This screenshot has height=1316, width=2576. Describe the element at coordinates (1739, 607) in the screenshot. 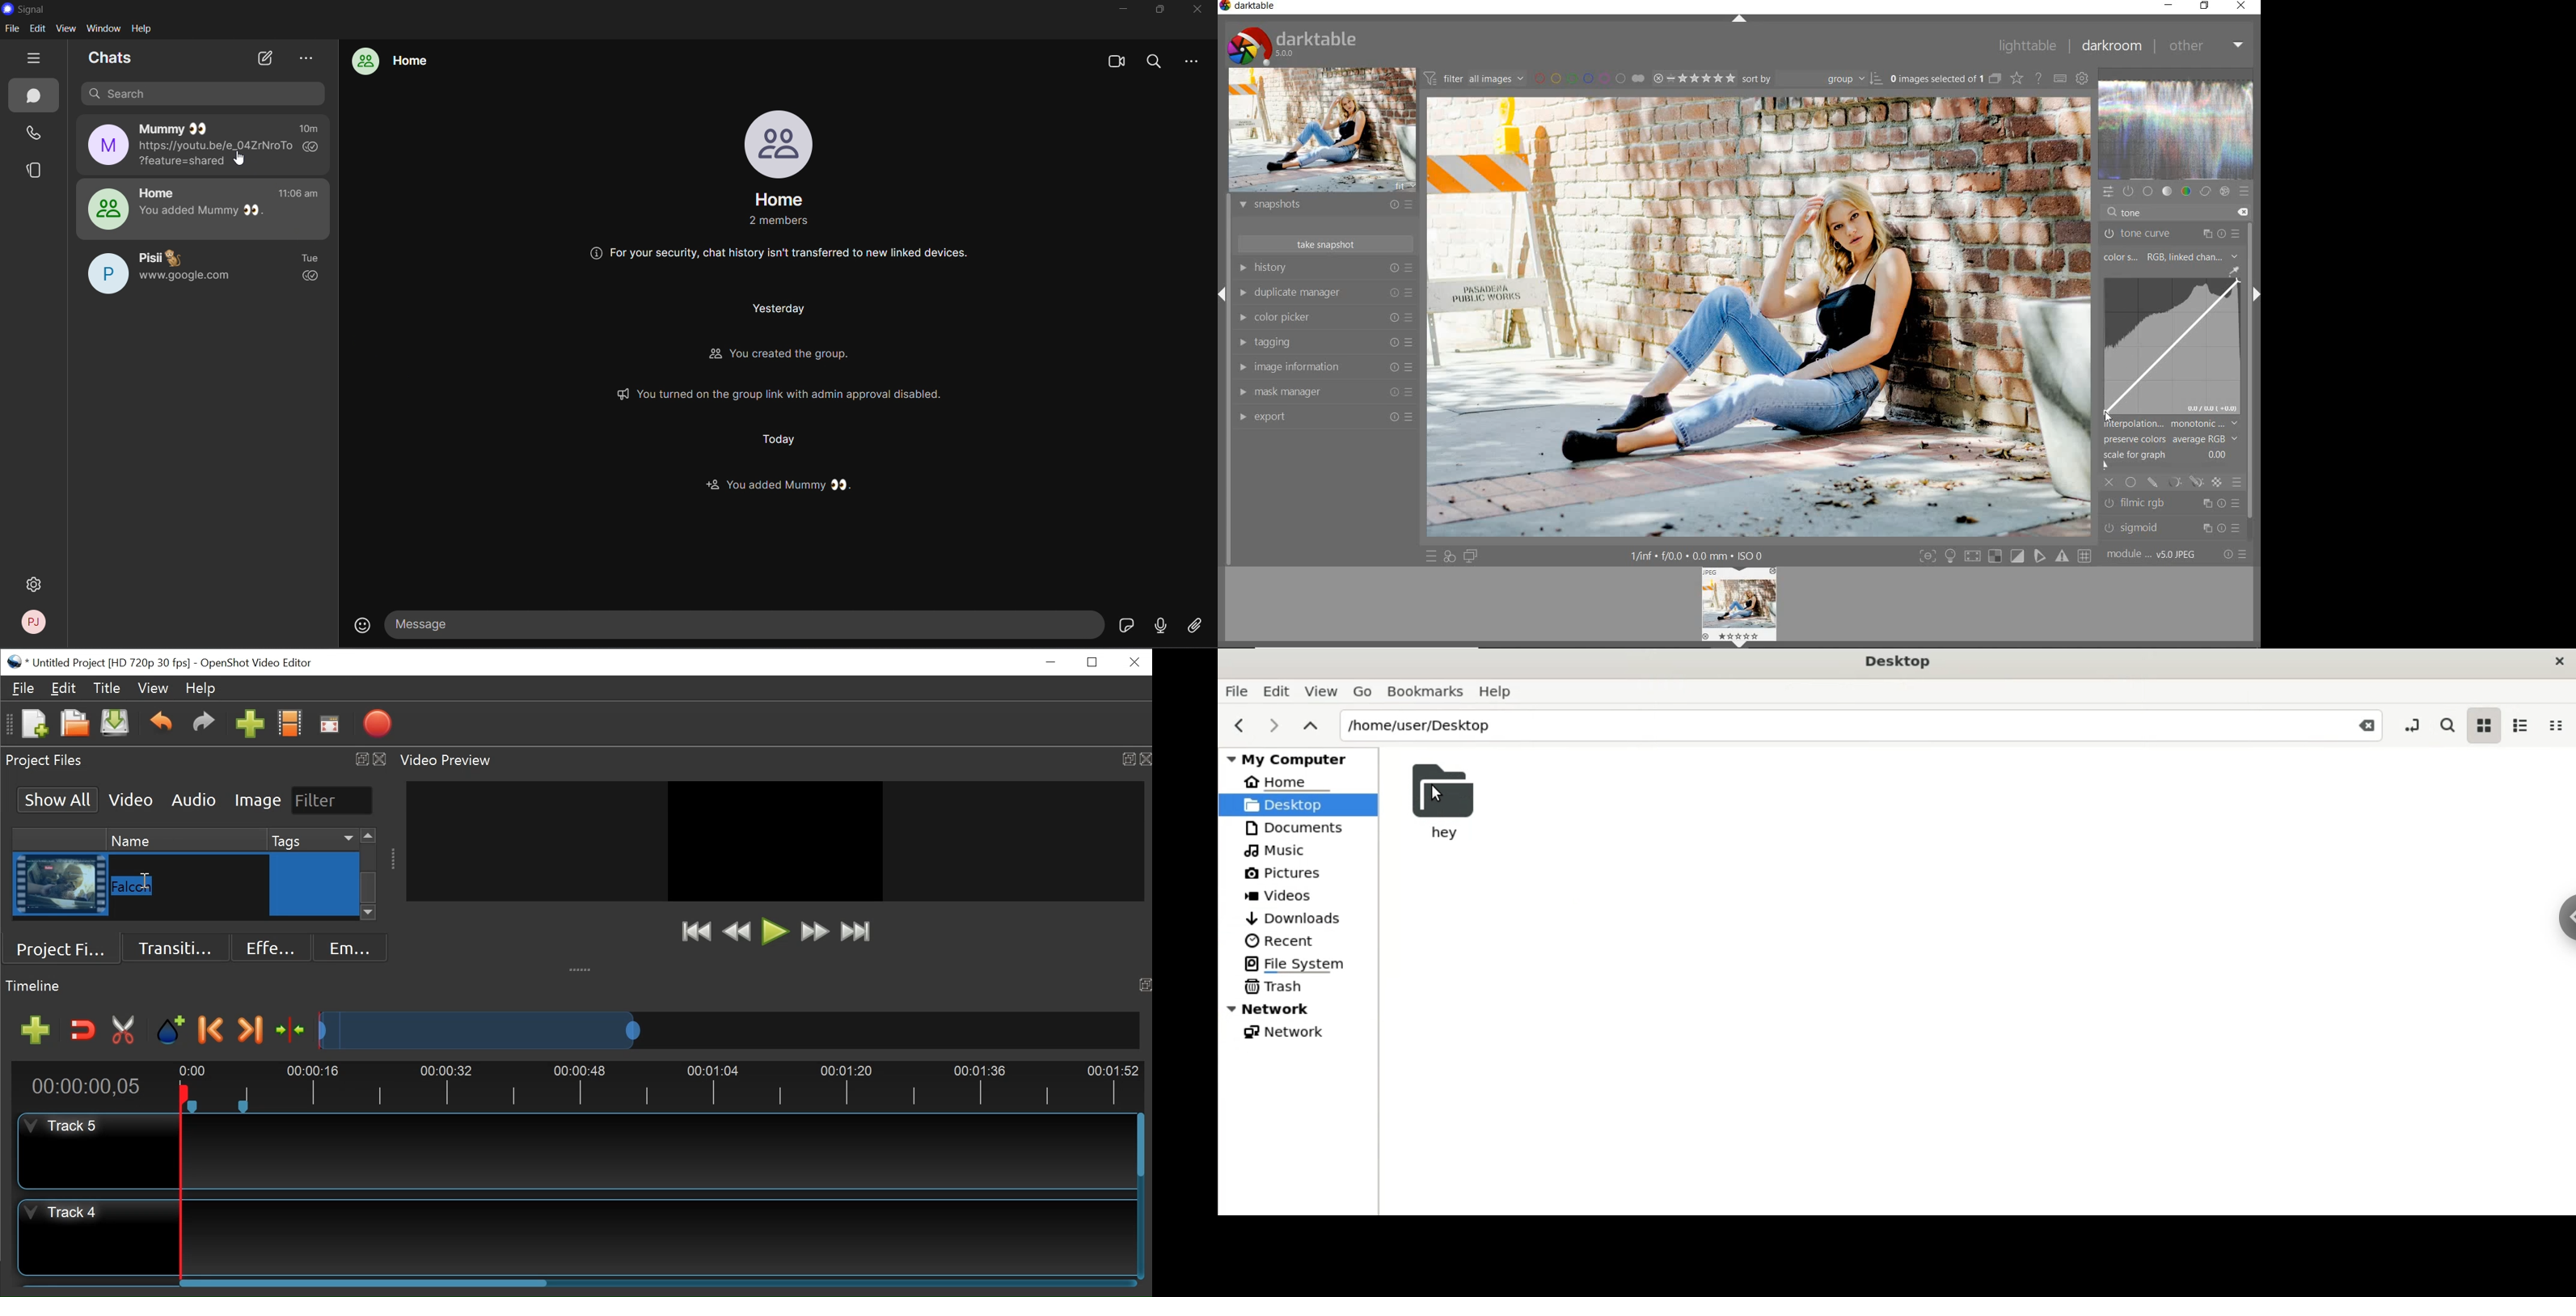

I see `image preview` at that location.